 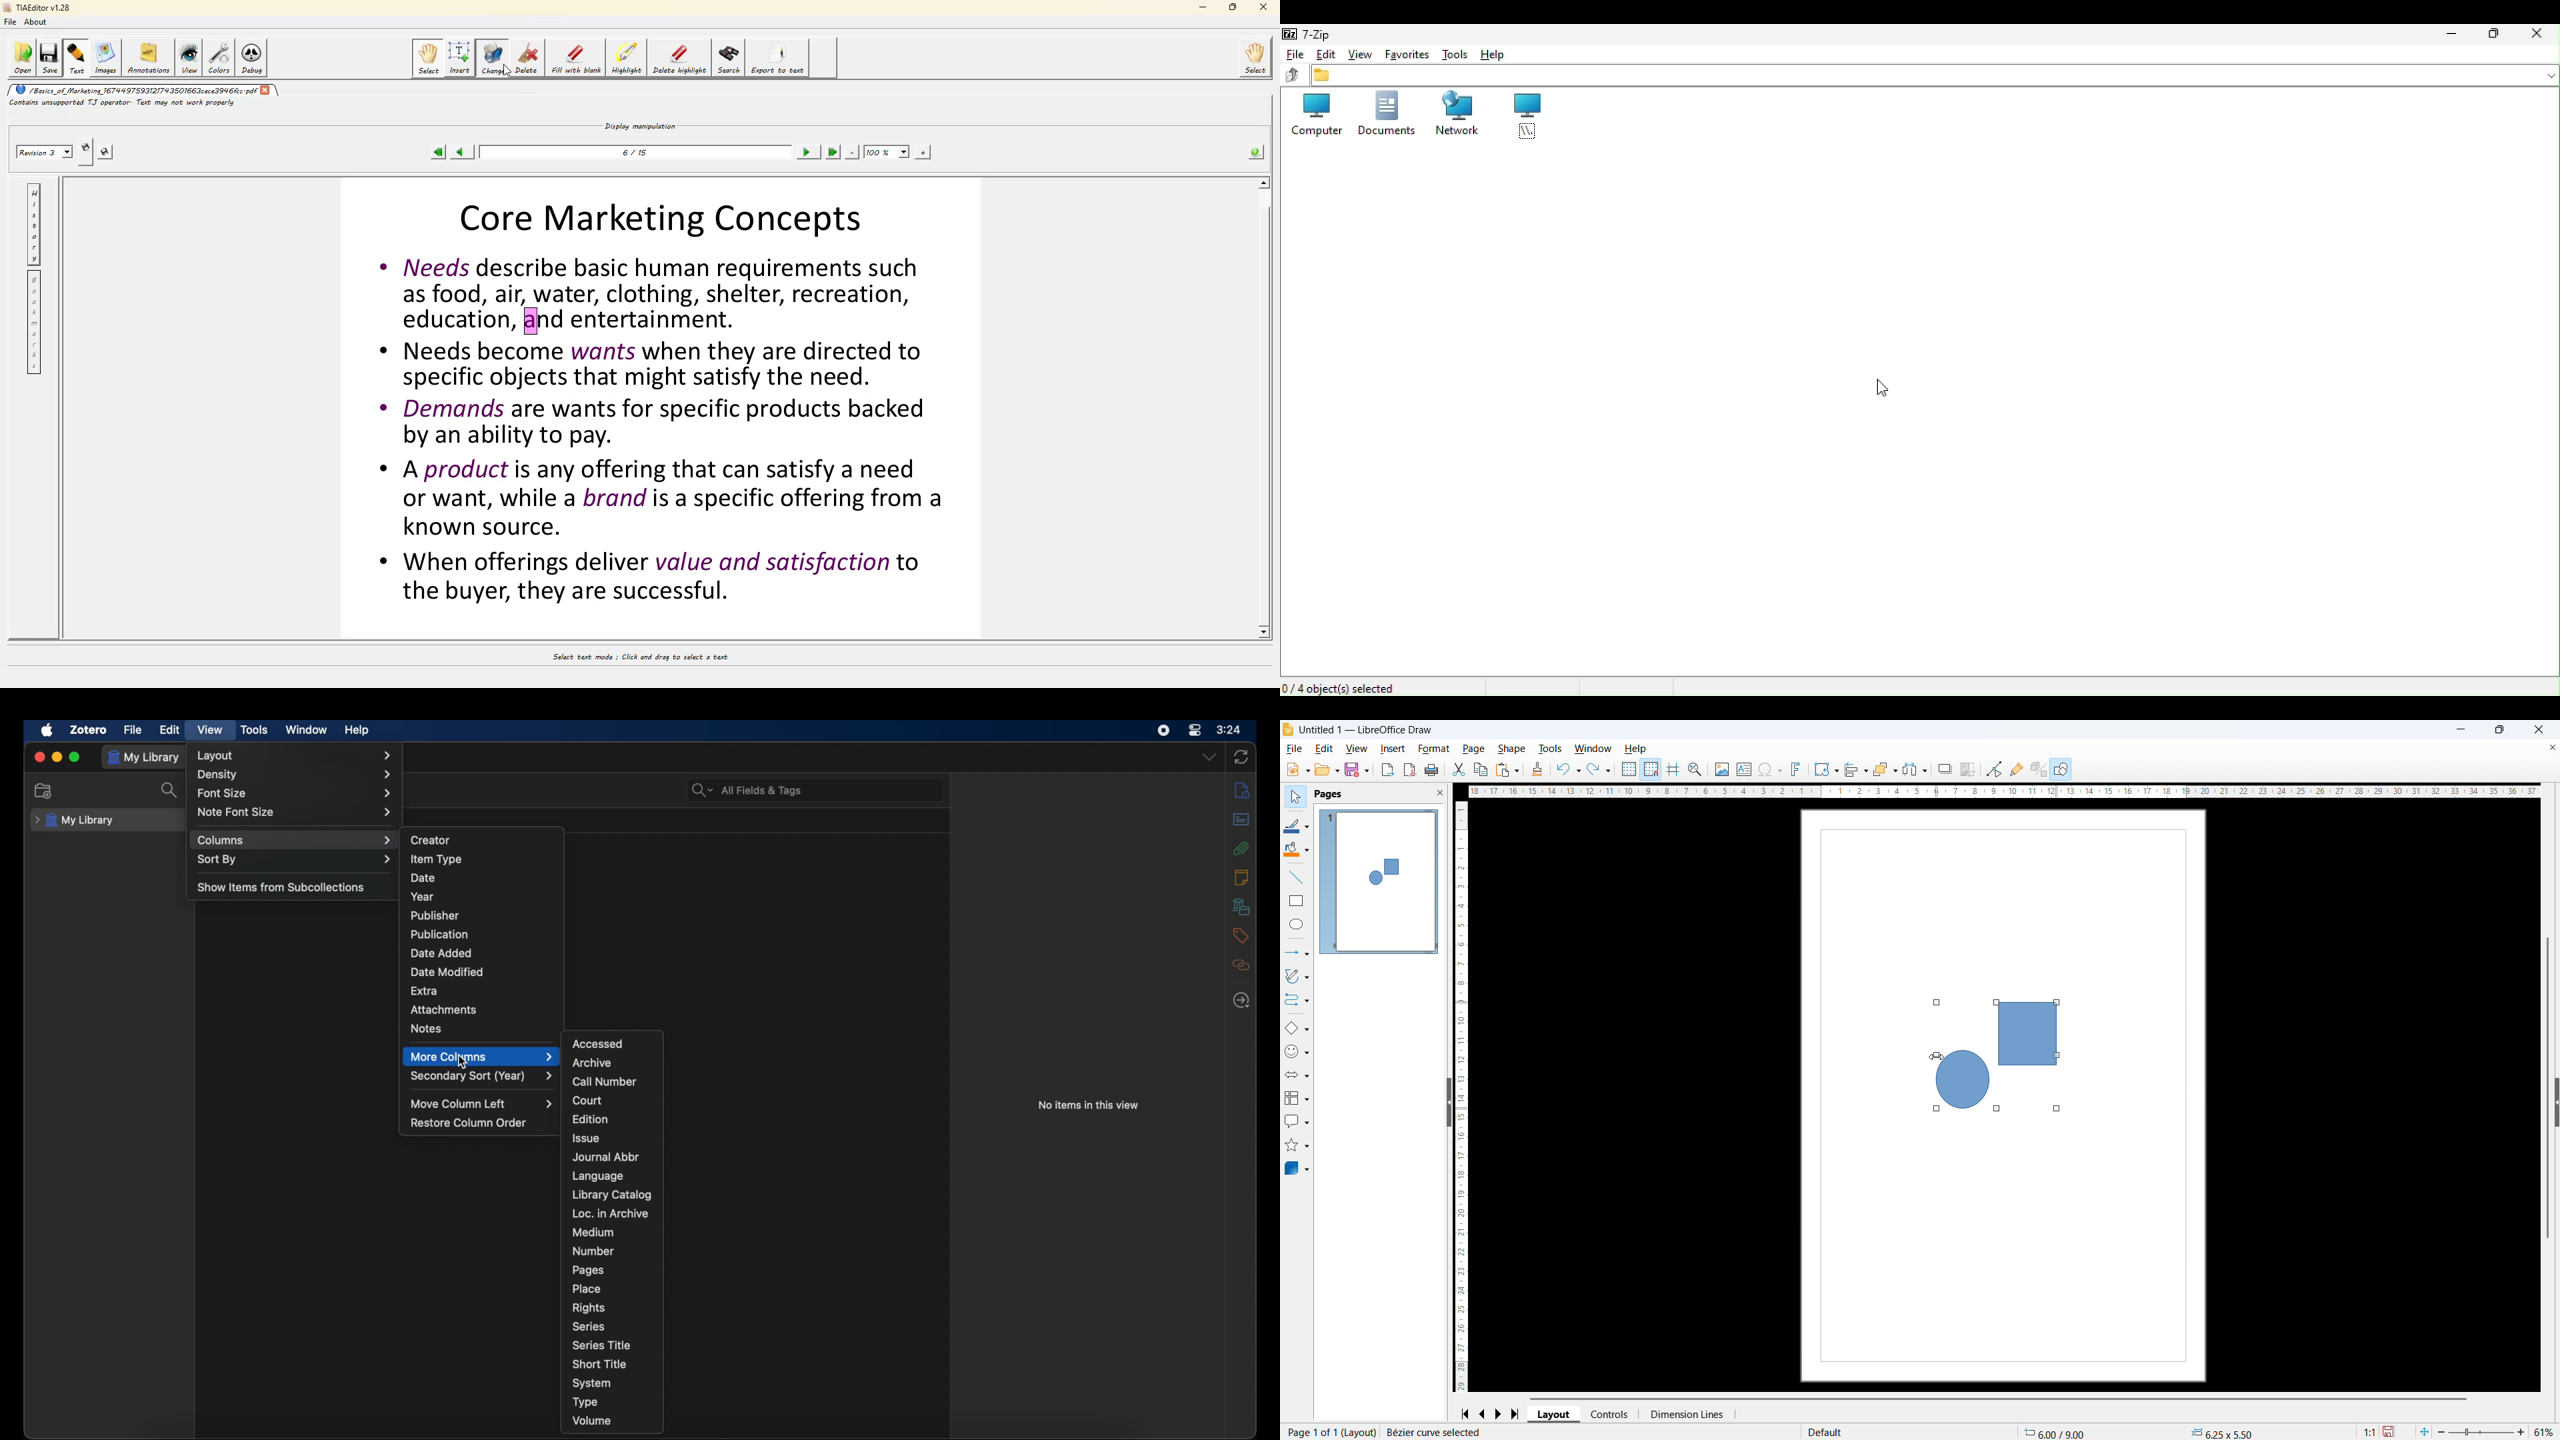 I want to click on Undo , so click(x=1568, y=769).